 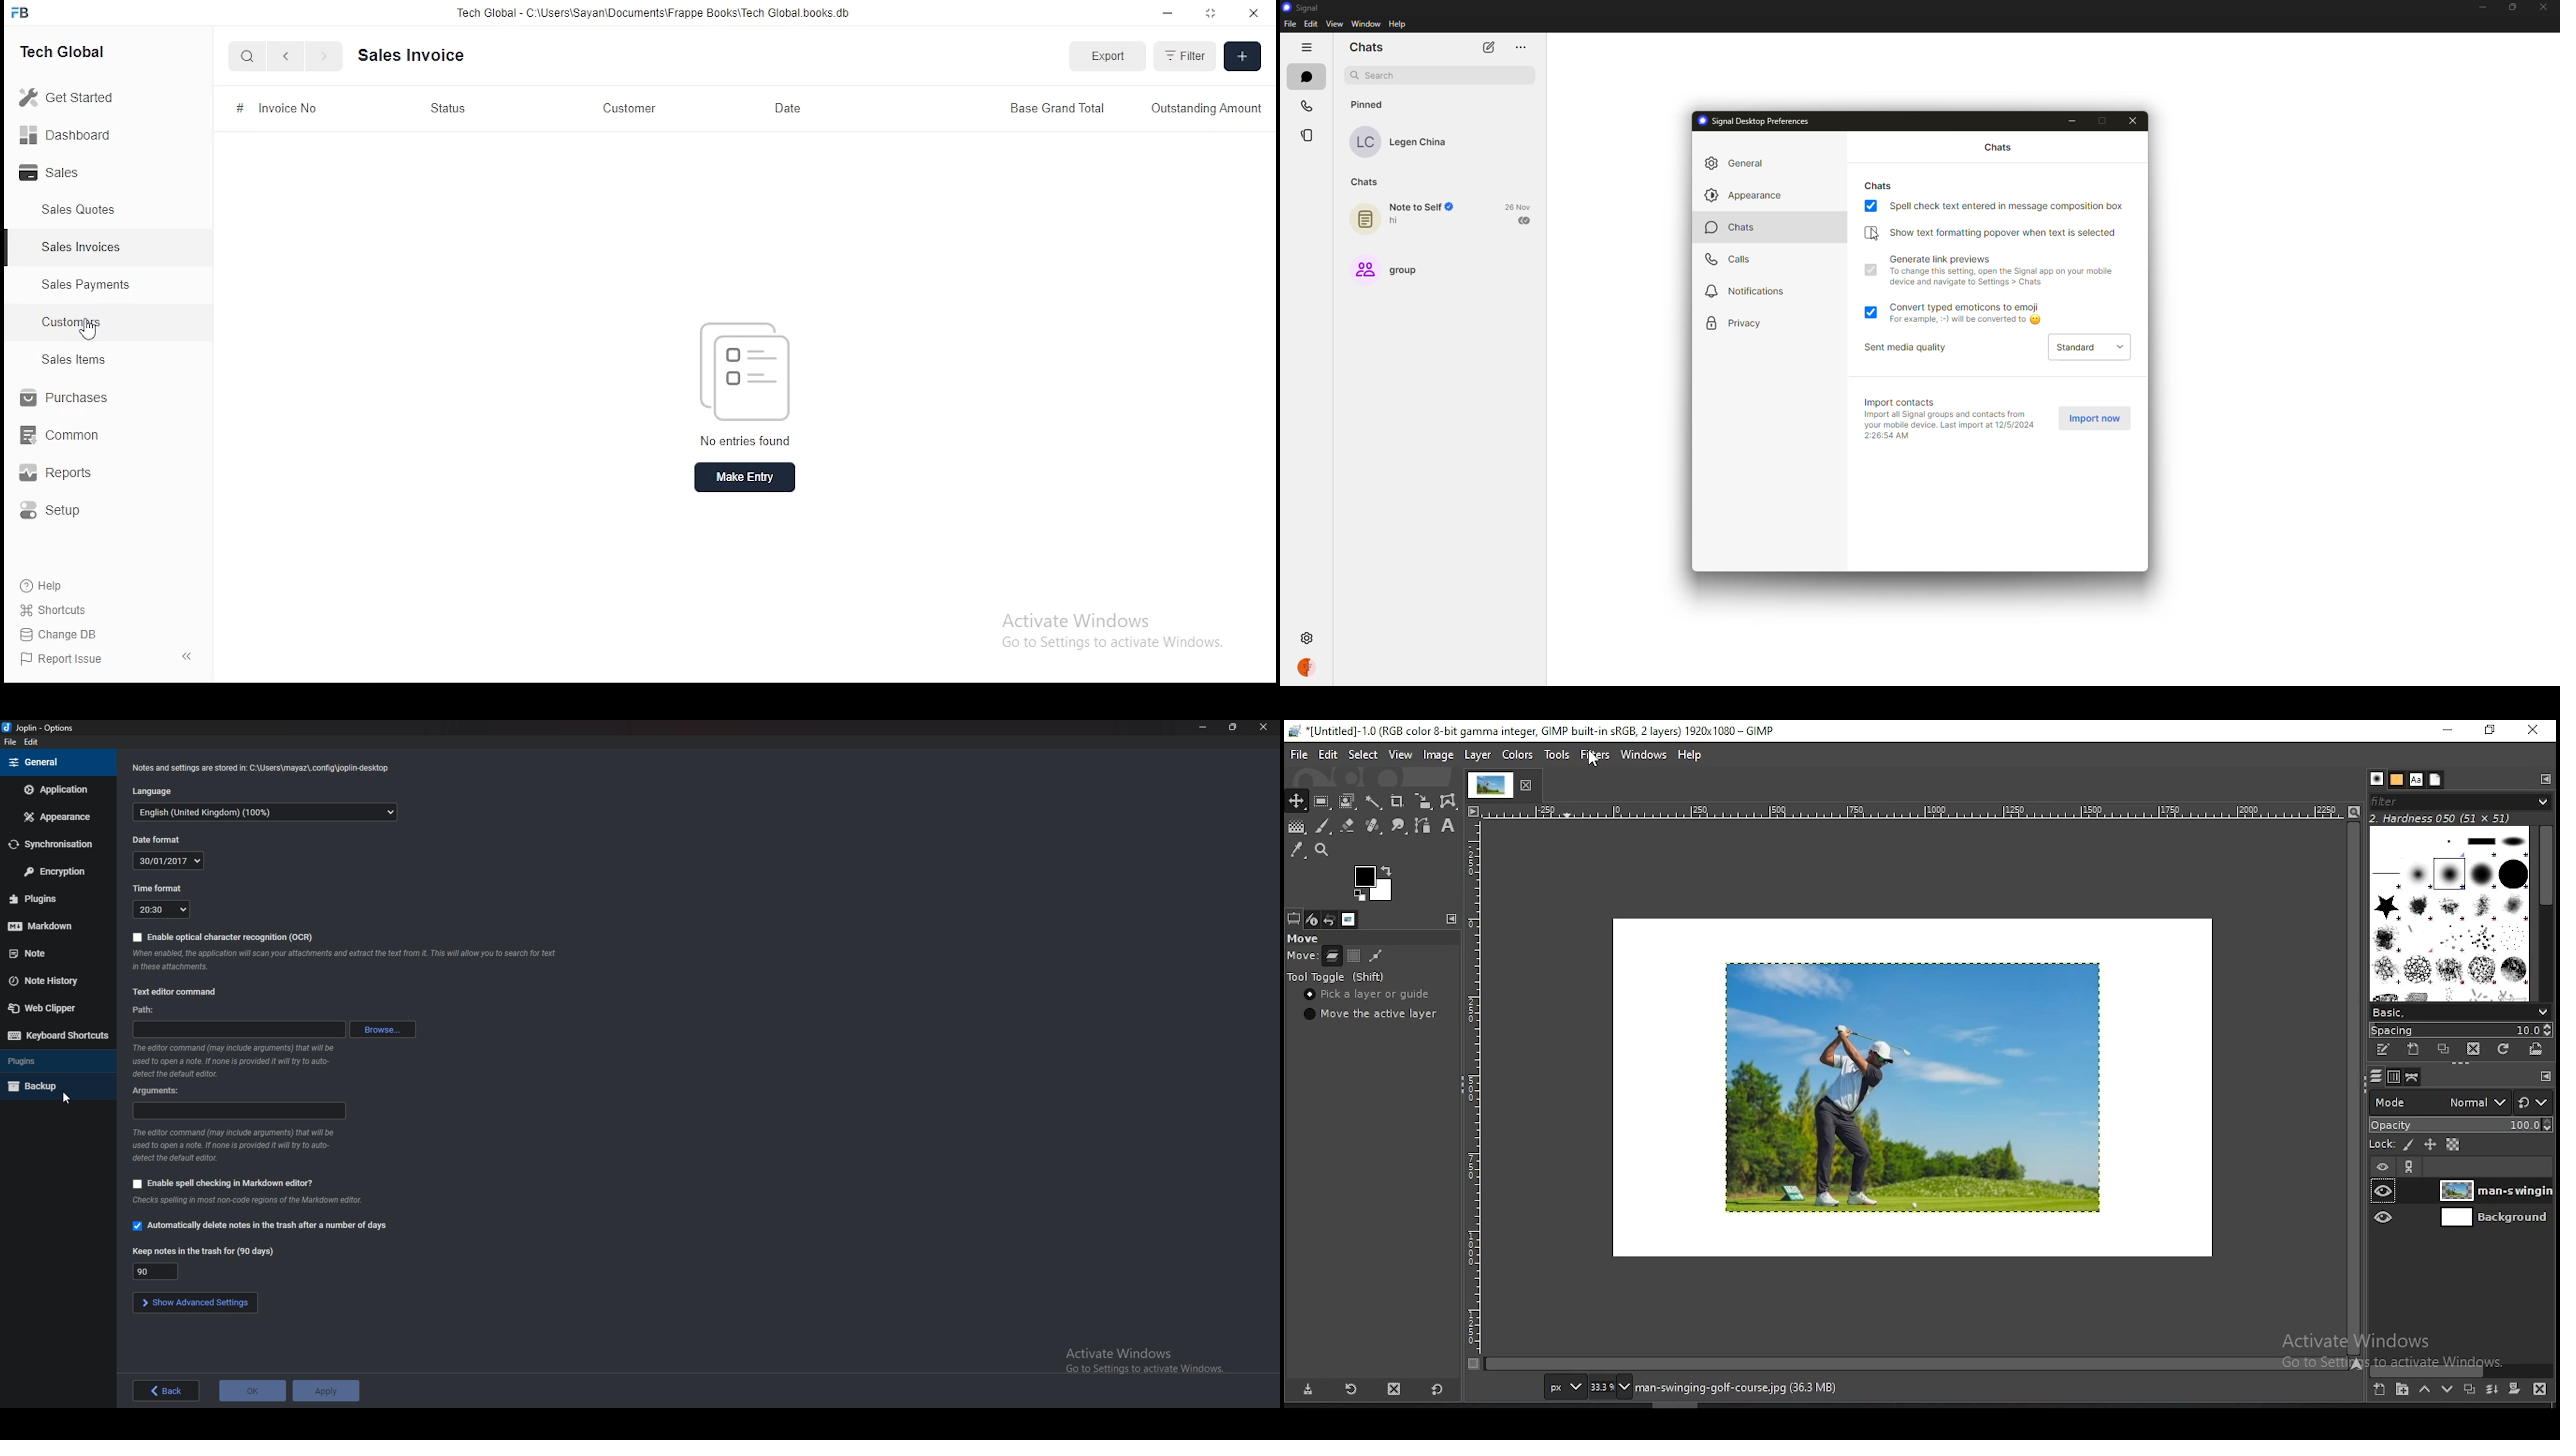 What do you see at coordinates (1251, 14) in the screenshot?
I see `close window` at bounding box center [1251, 14].